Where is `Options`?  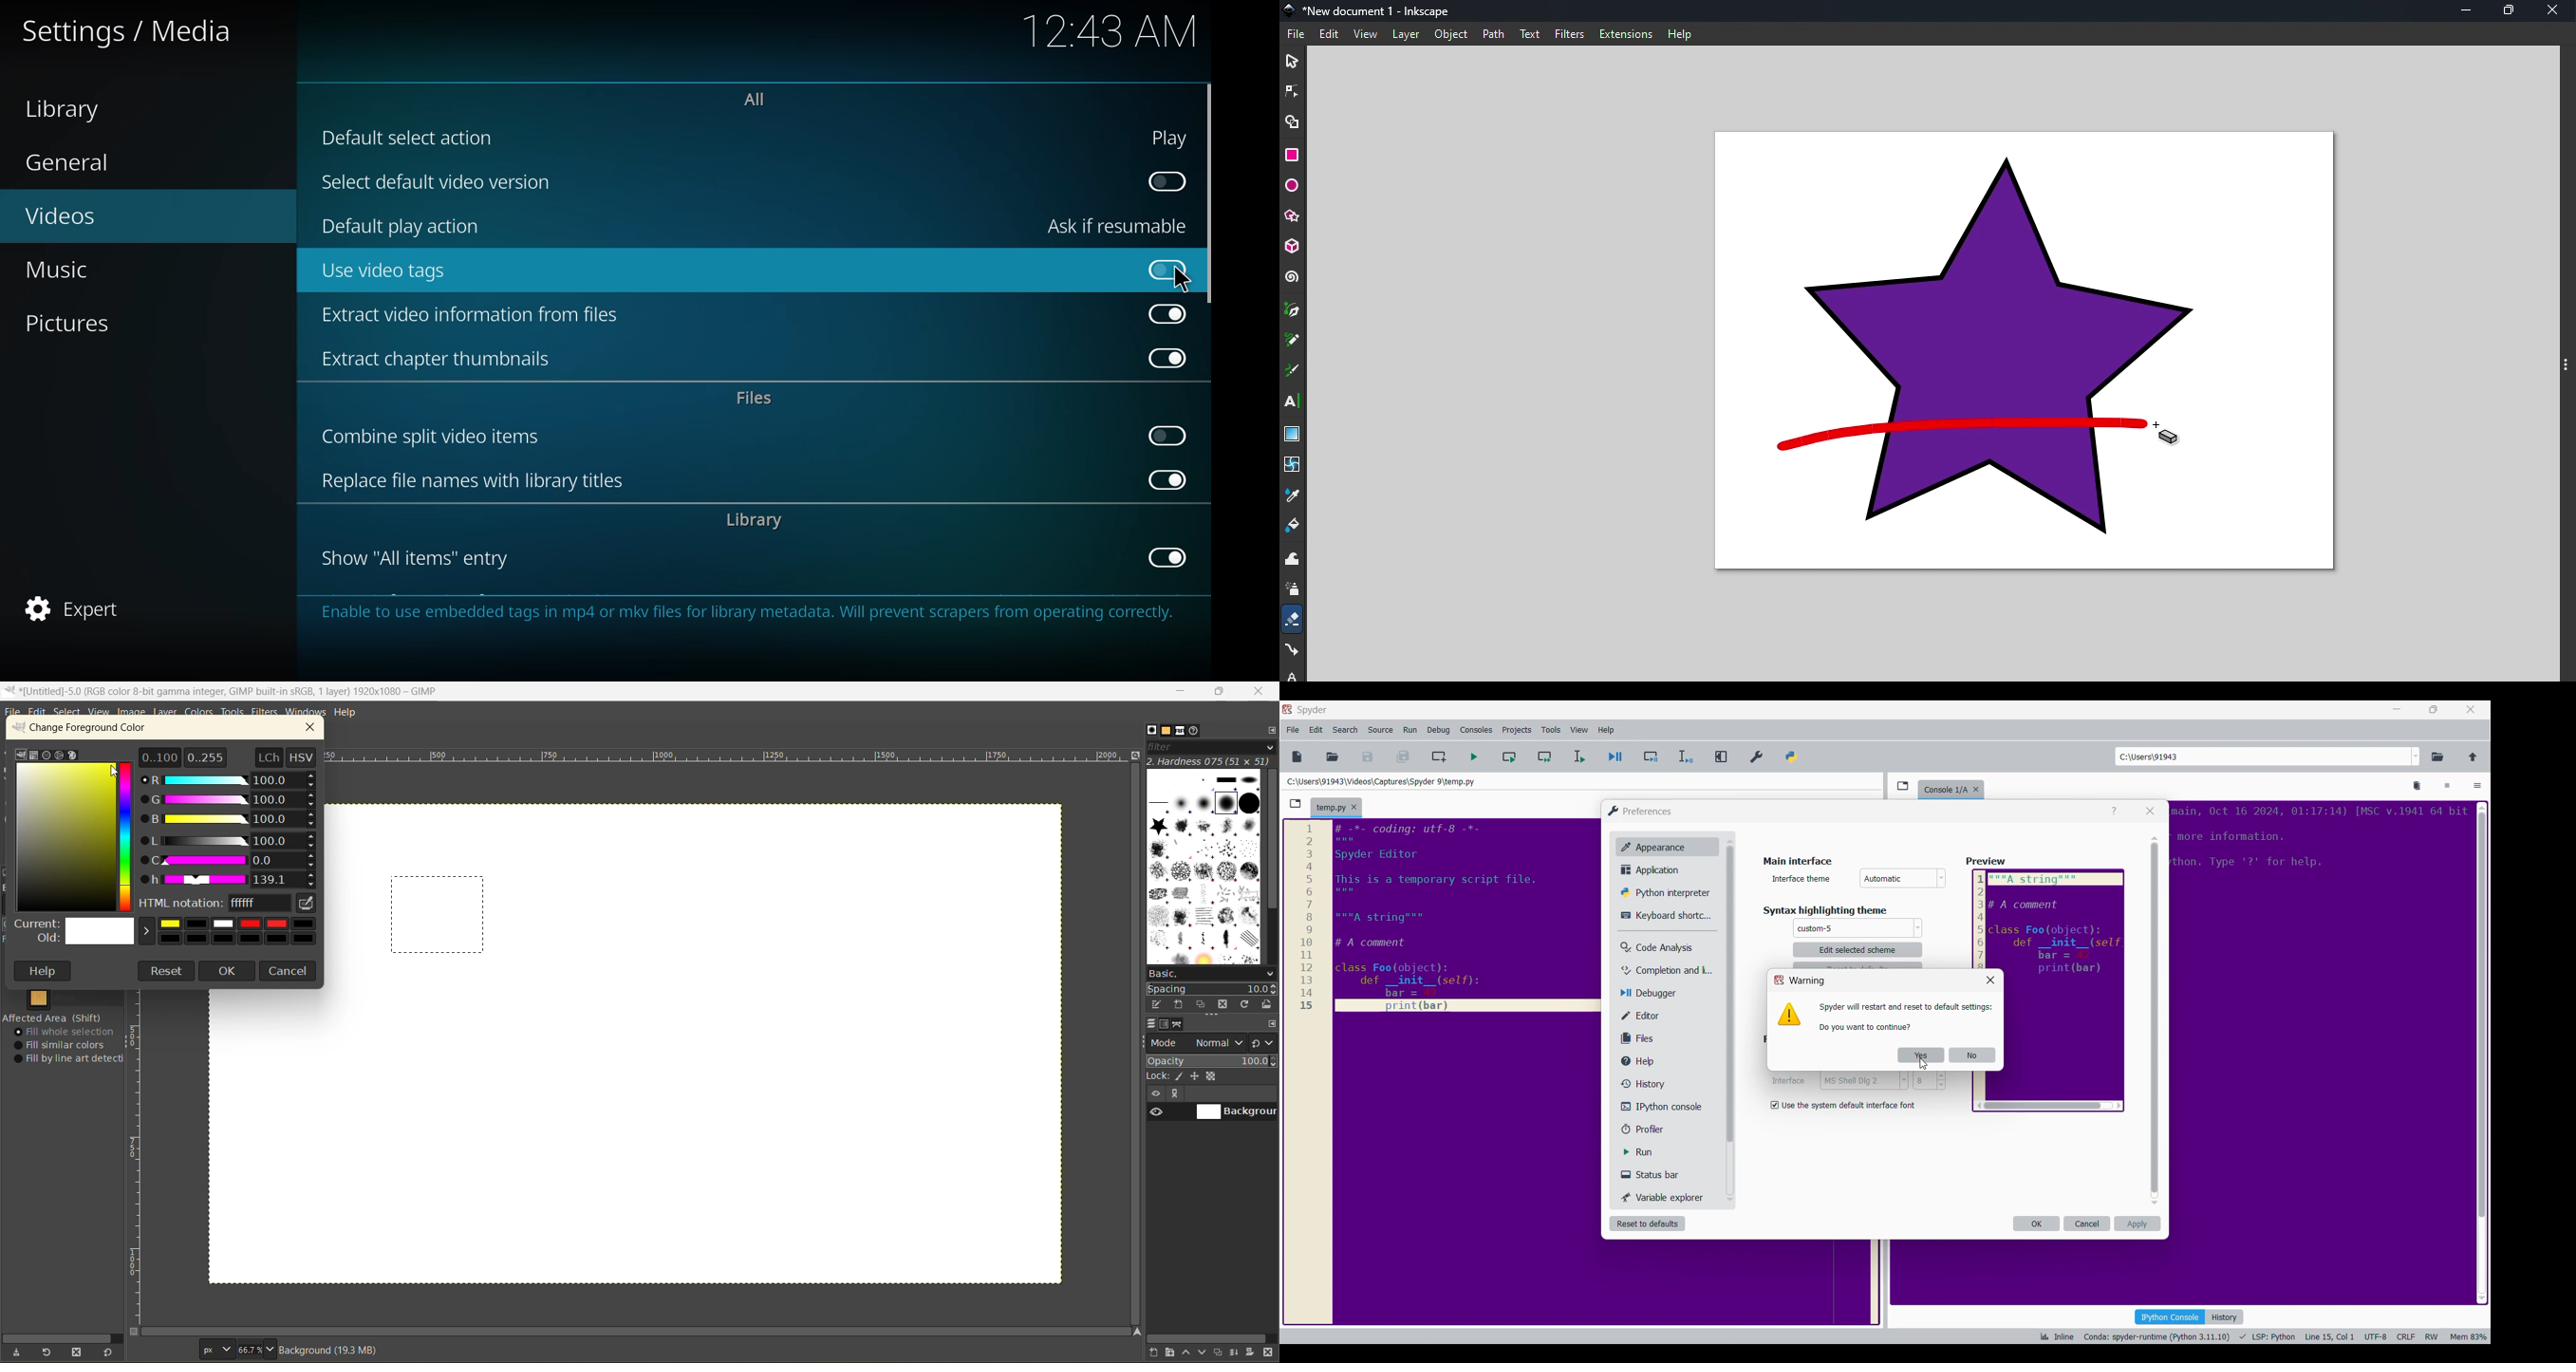 Options is located at coordinates (2478, 787).